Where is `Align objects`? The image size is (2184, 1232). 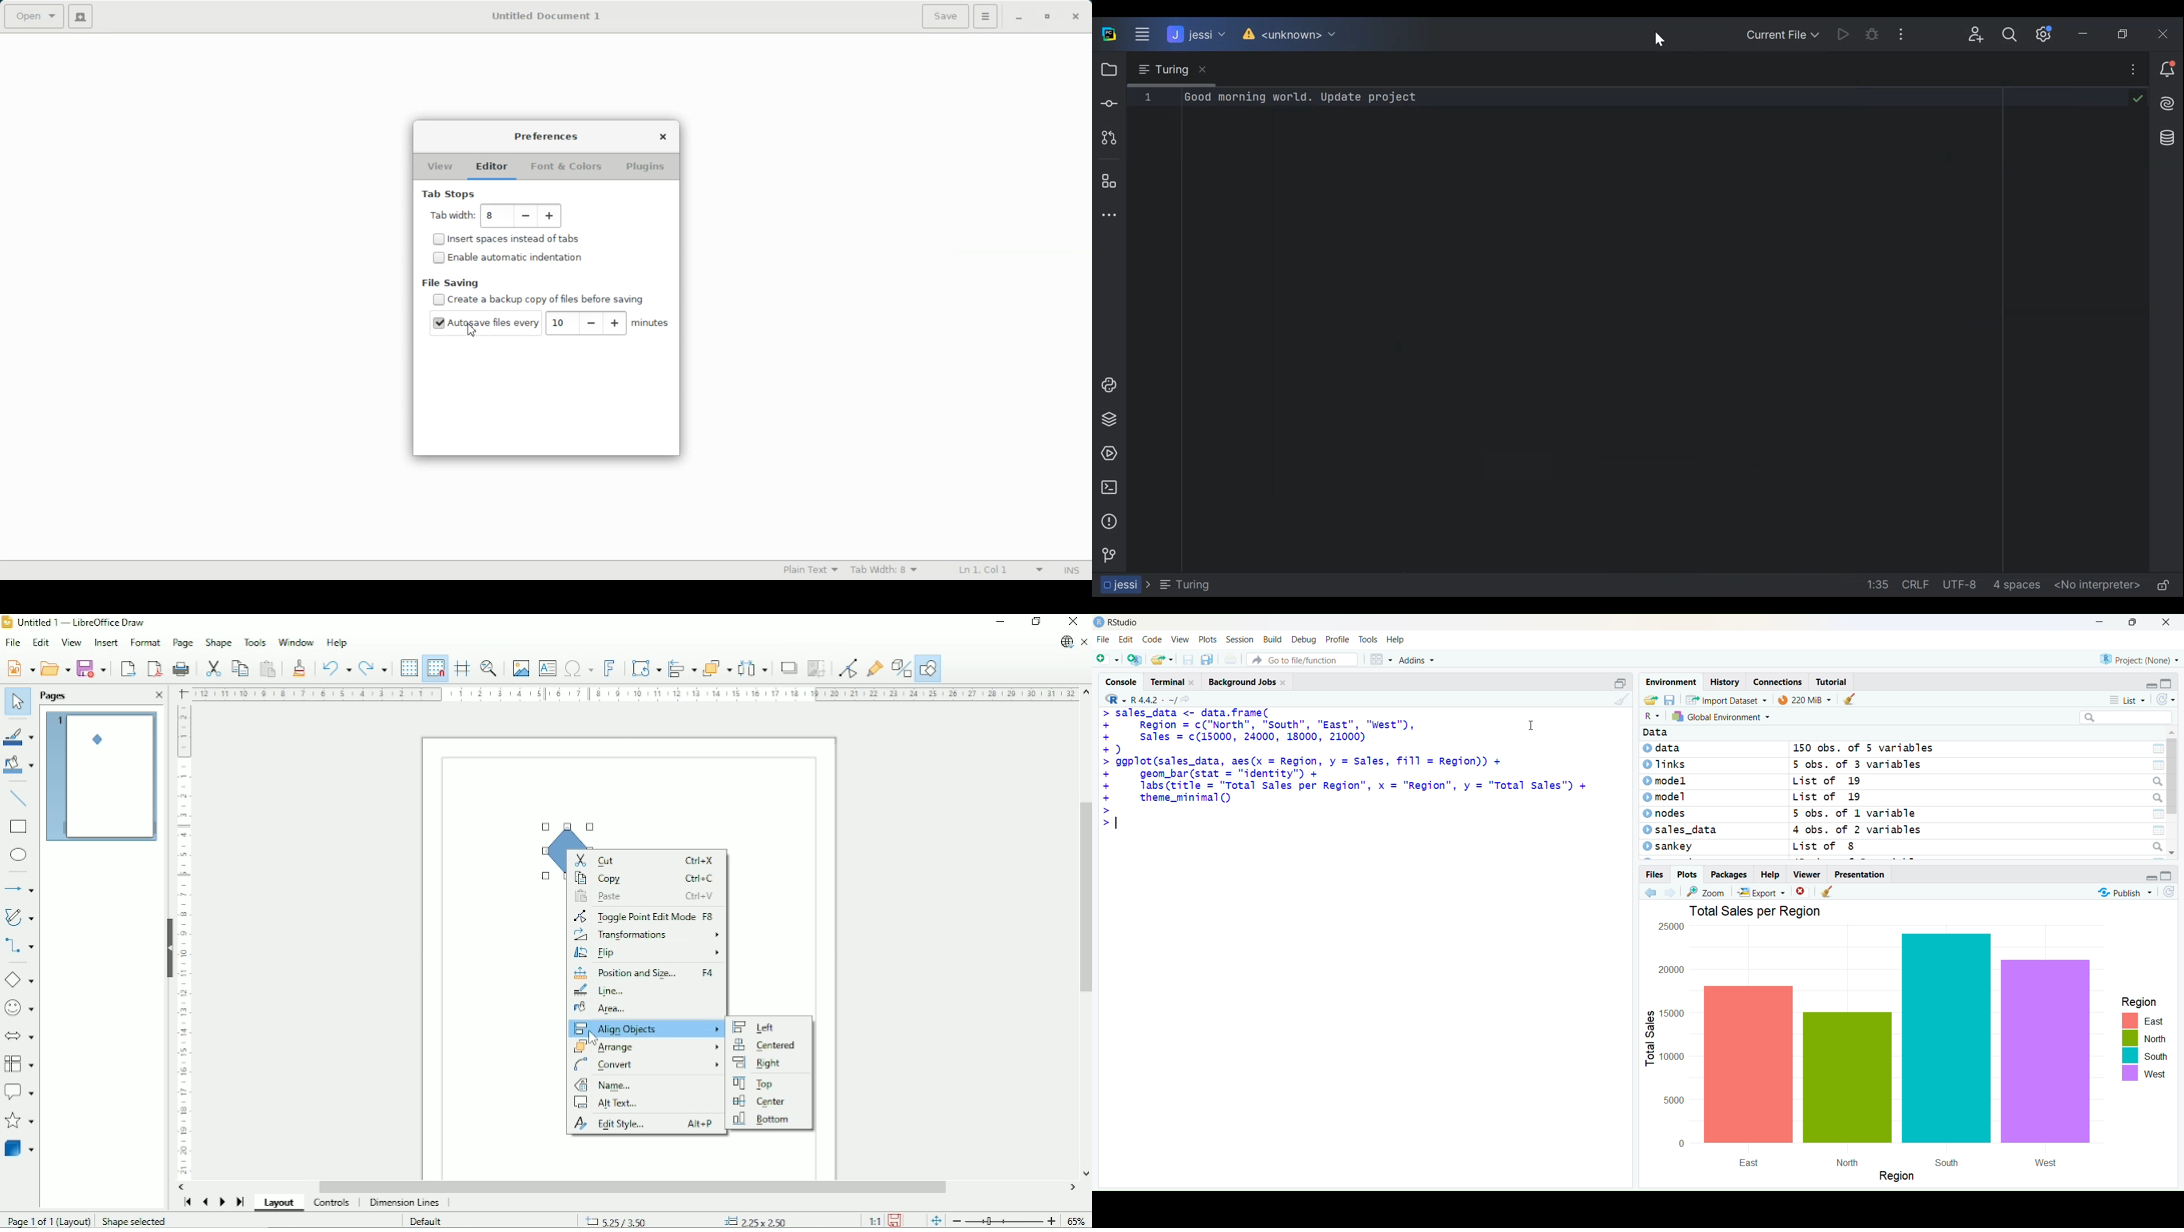 Align objects is located at coordinates (682, 667).